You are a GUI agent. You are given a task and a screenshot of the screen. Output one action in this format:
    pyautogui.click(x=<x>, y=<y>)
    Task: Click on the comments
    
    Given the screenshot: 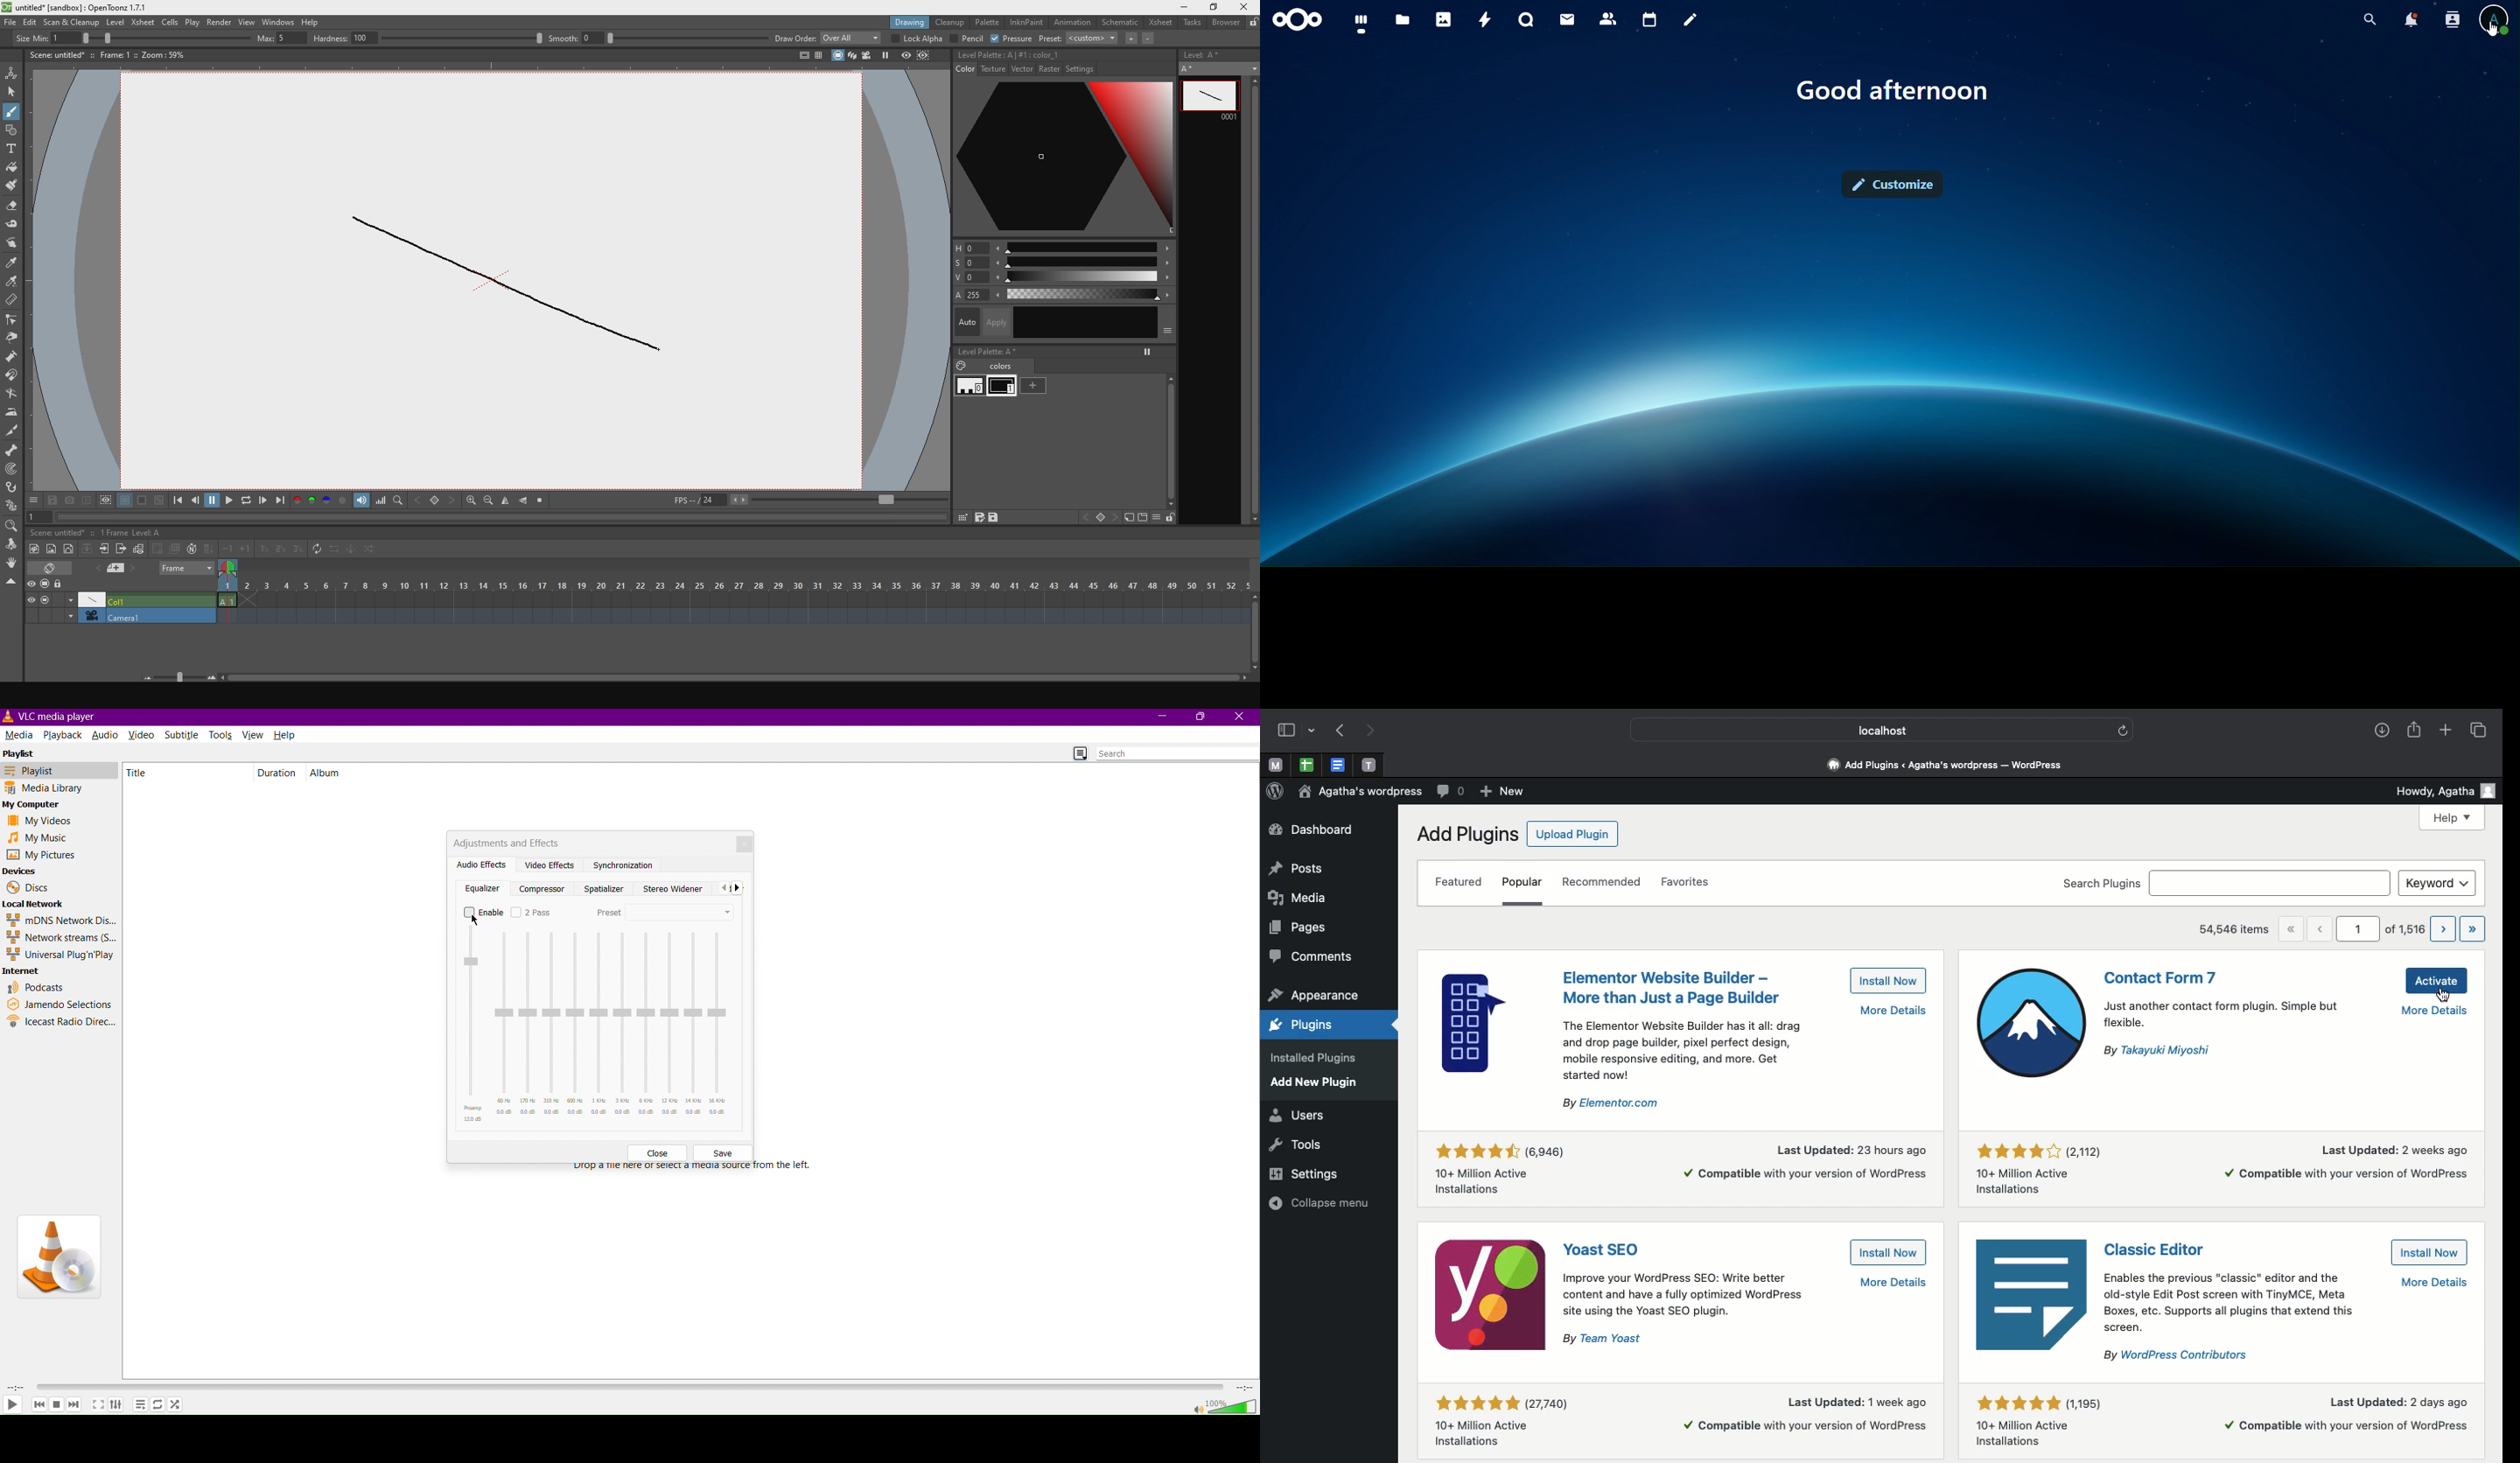 What is the action you would take?
    pyautogui.click(x=1312, y=956)
    